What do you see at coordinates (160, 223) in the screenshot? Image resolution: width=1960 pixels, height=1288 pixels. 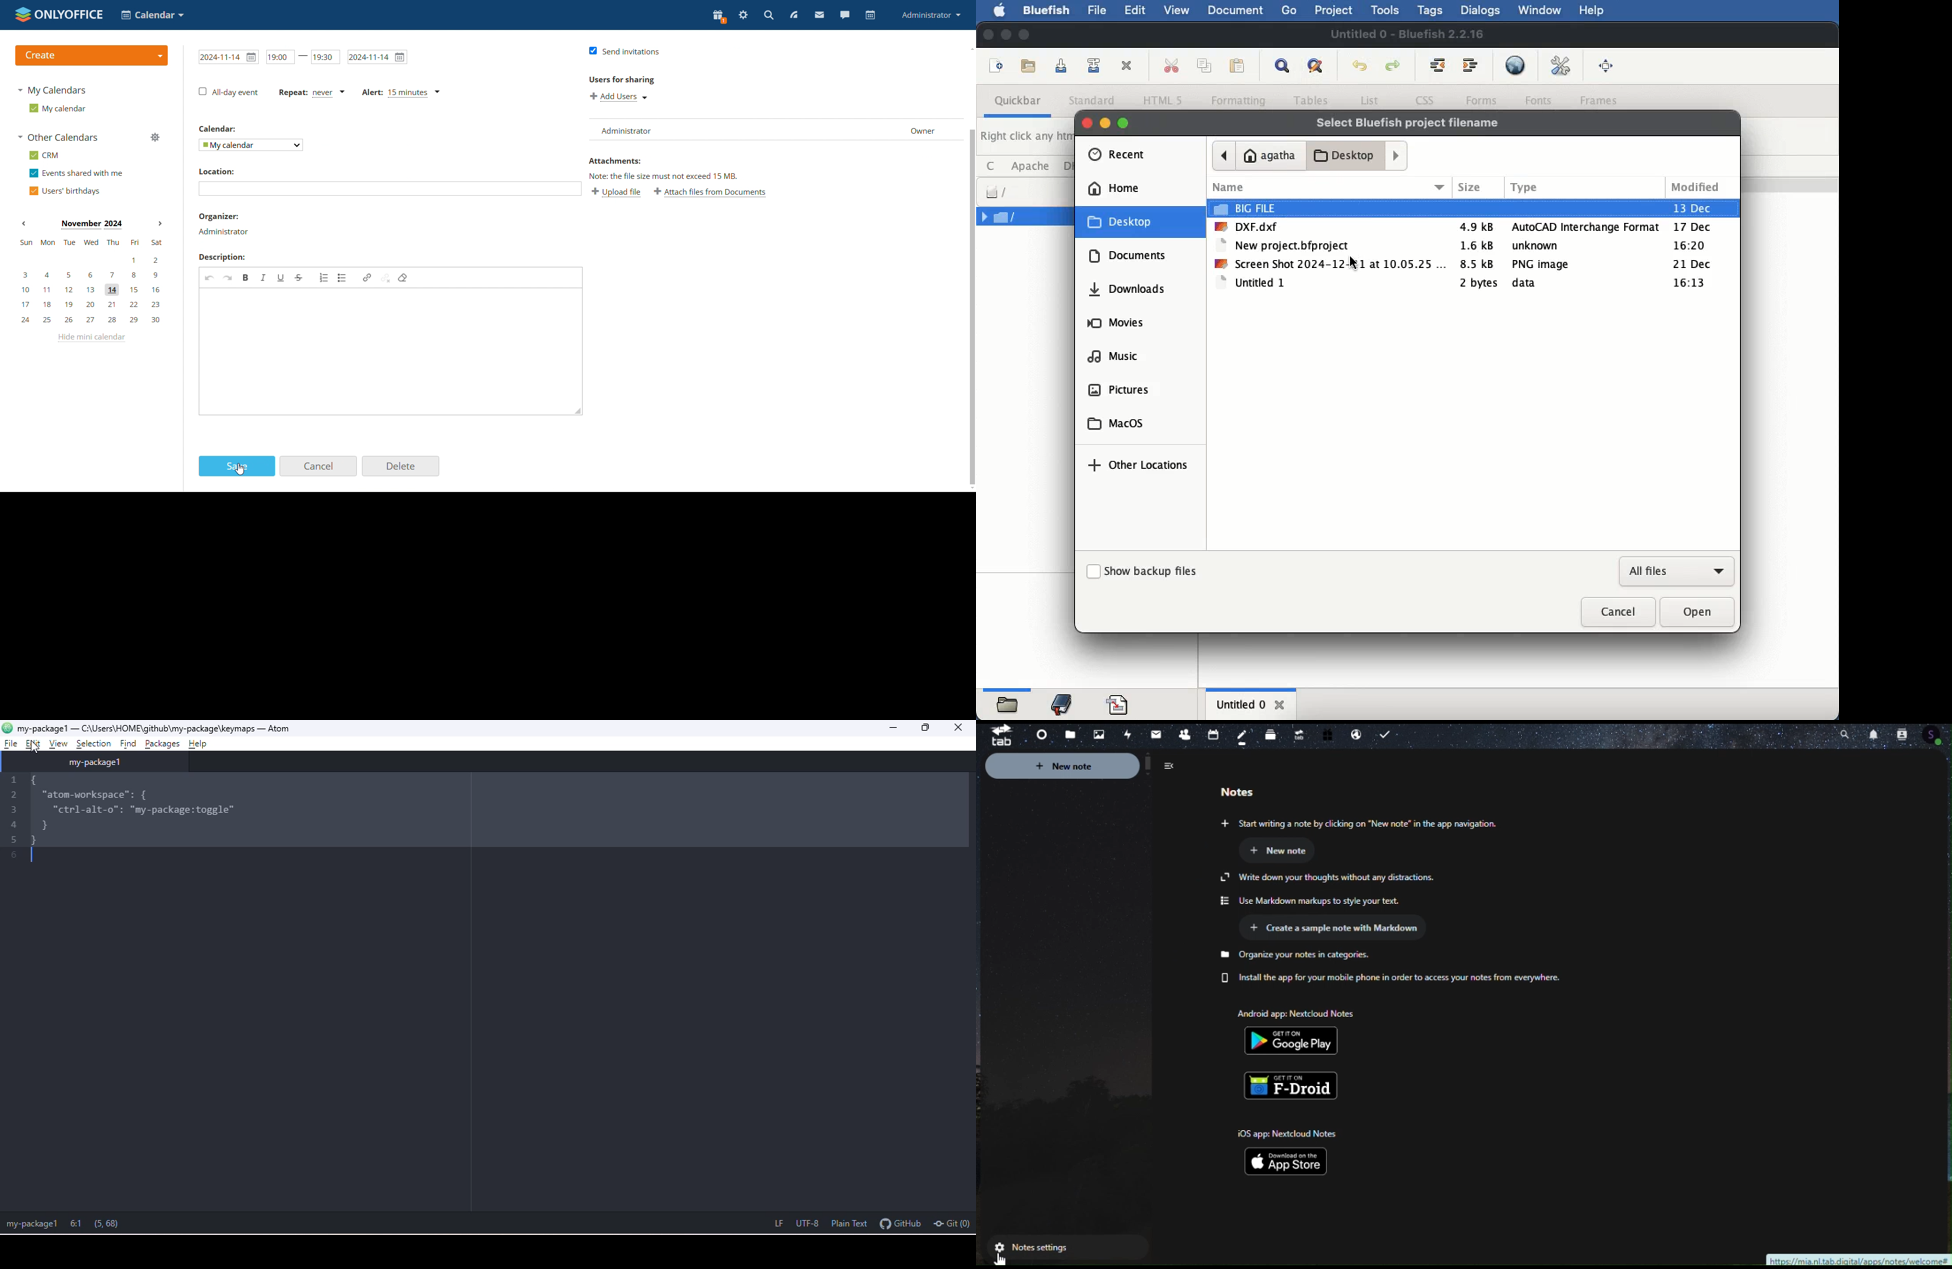 I see `next month` at bounding box center [160, 223].